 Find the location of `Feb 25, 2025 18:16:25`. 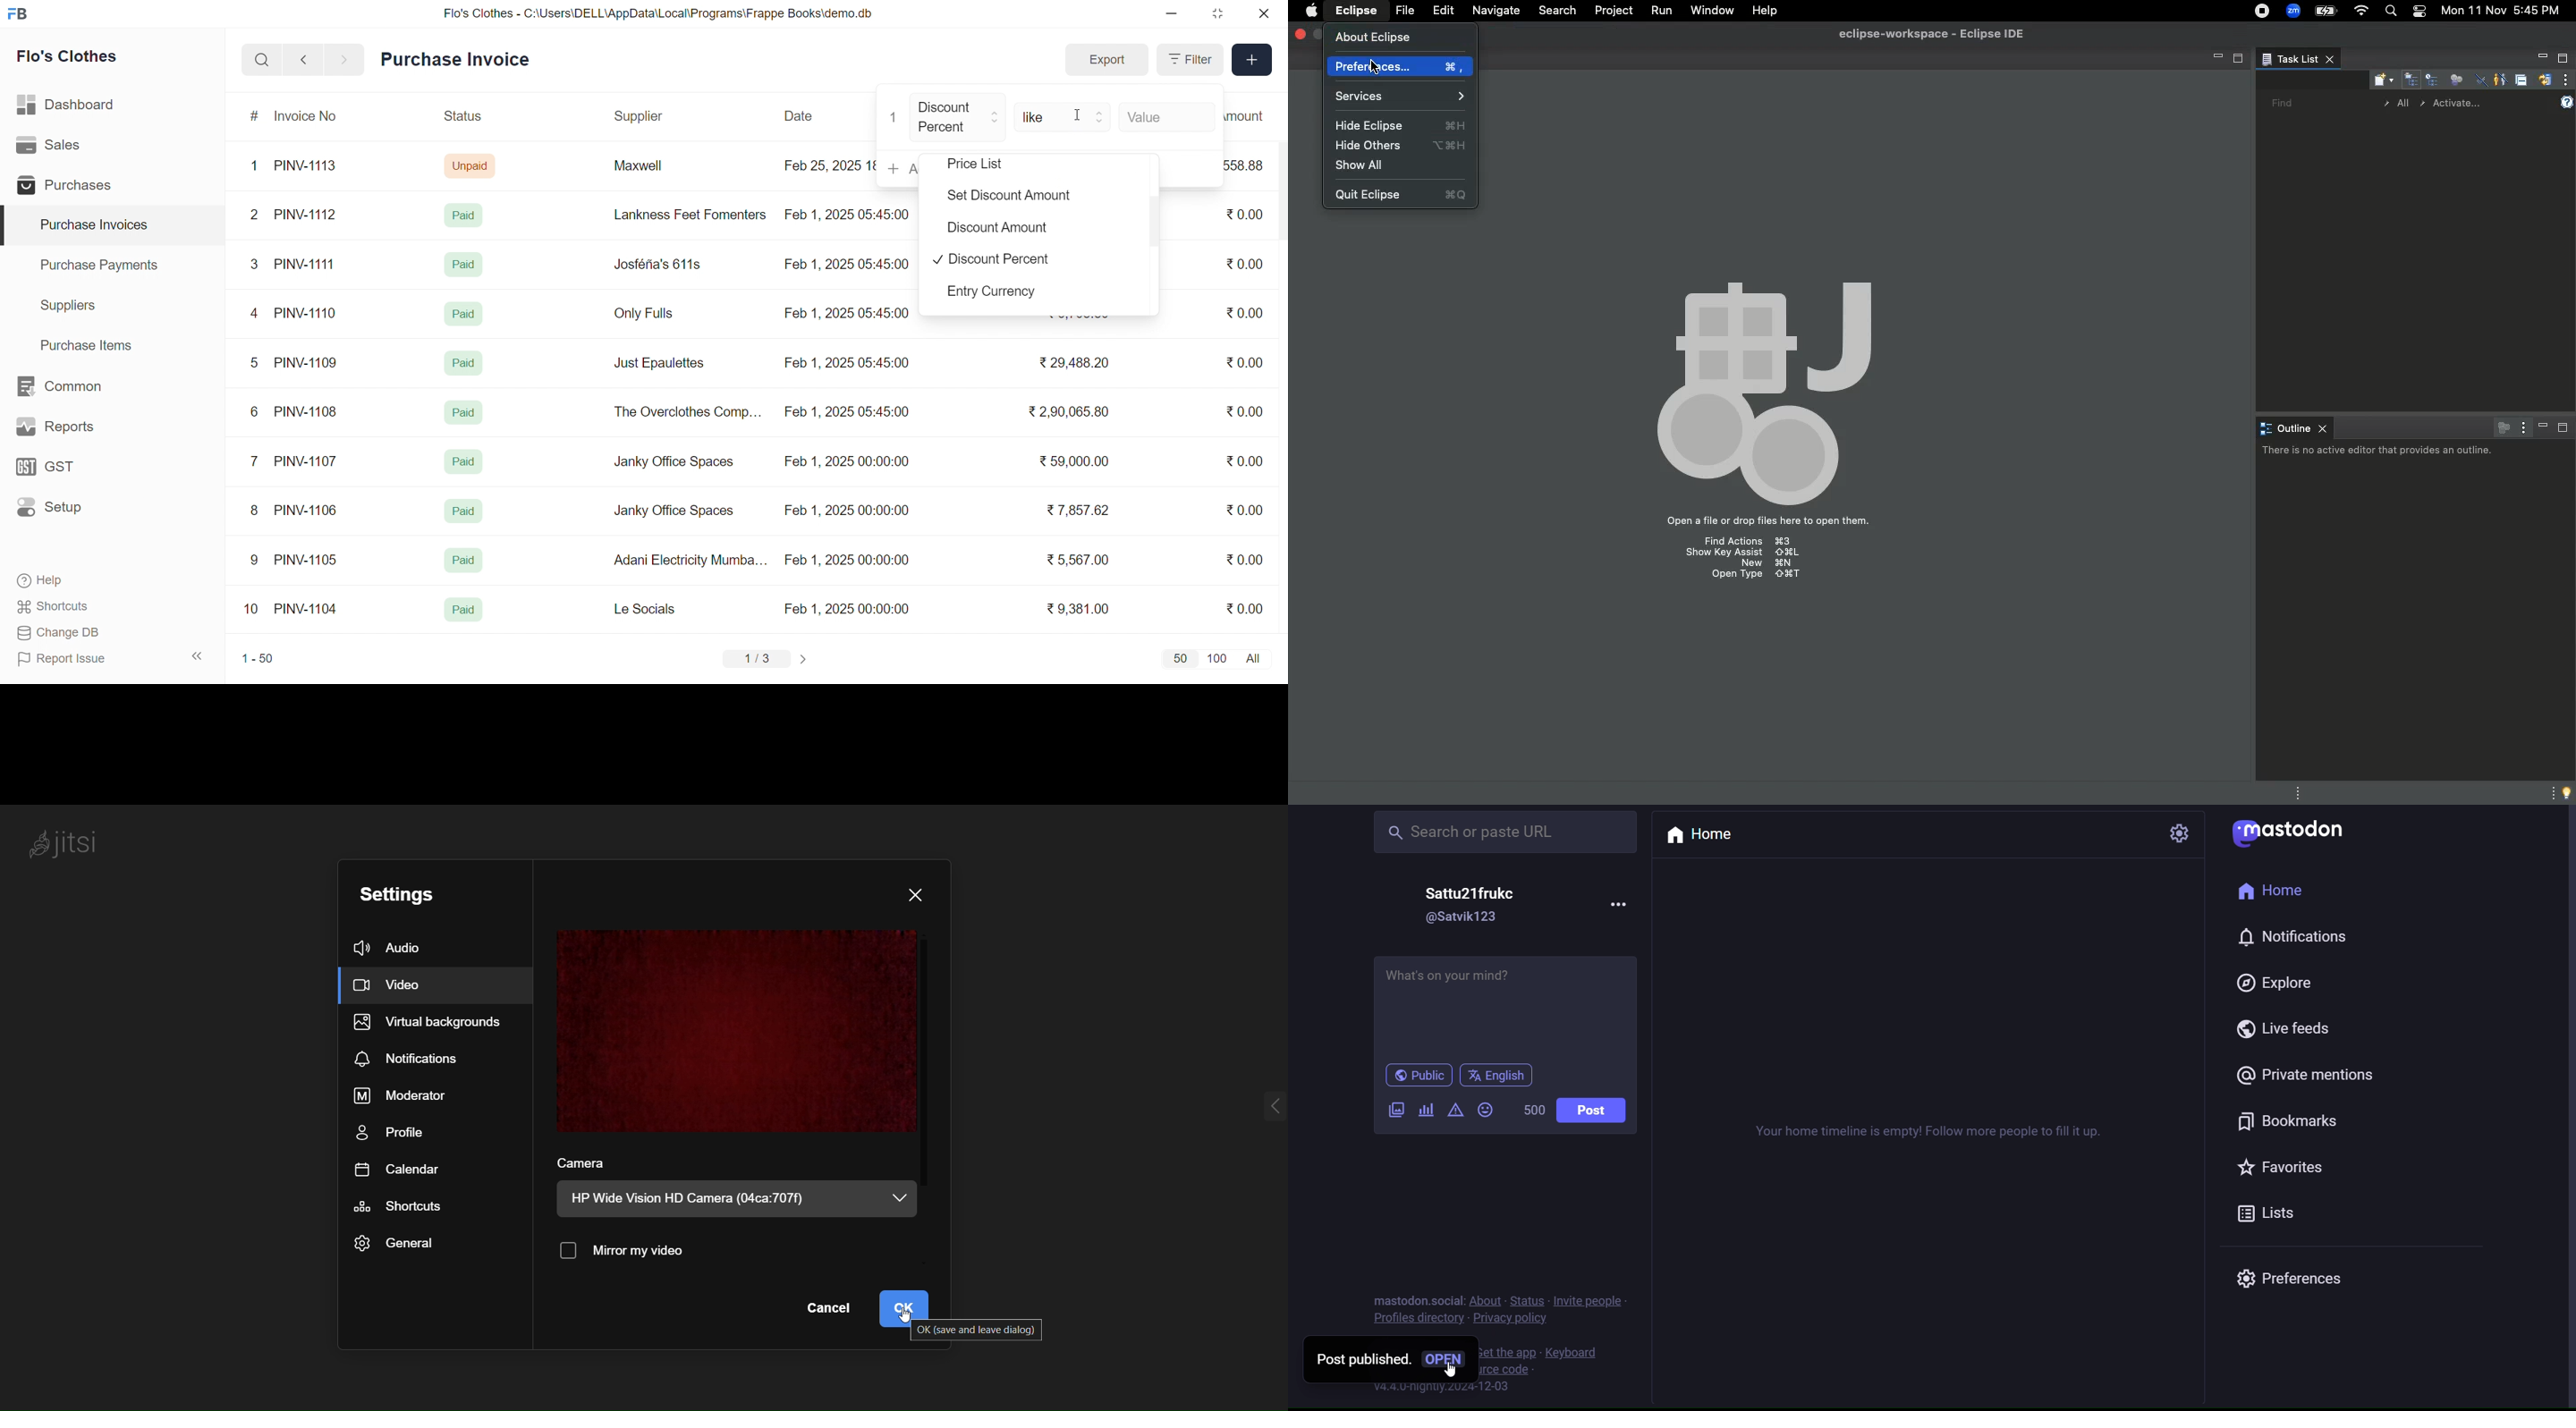

Feb 25, 2025 18:16:25 is located at coordinates (828, 165).